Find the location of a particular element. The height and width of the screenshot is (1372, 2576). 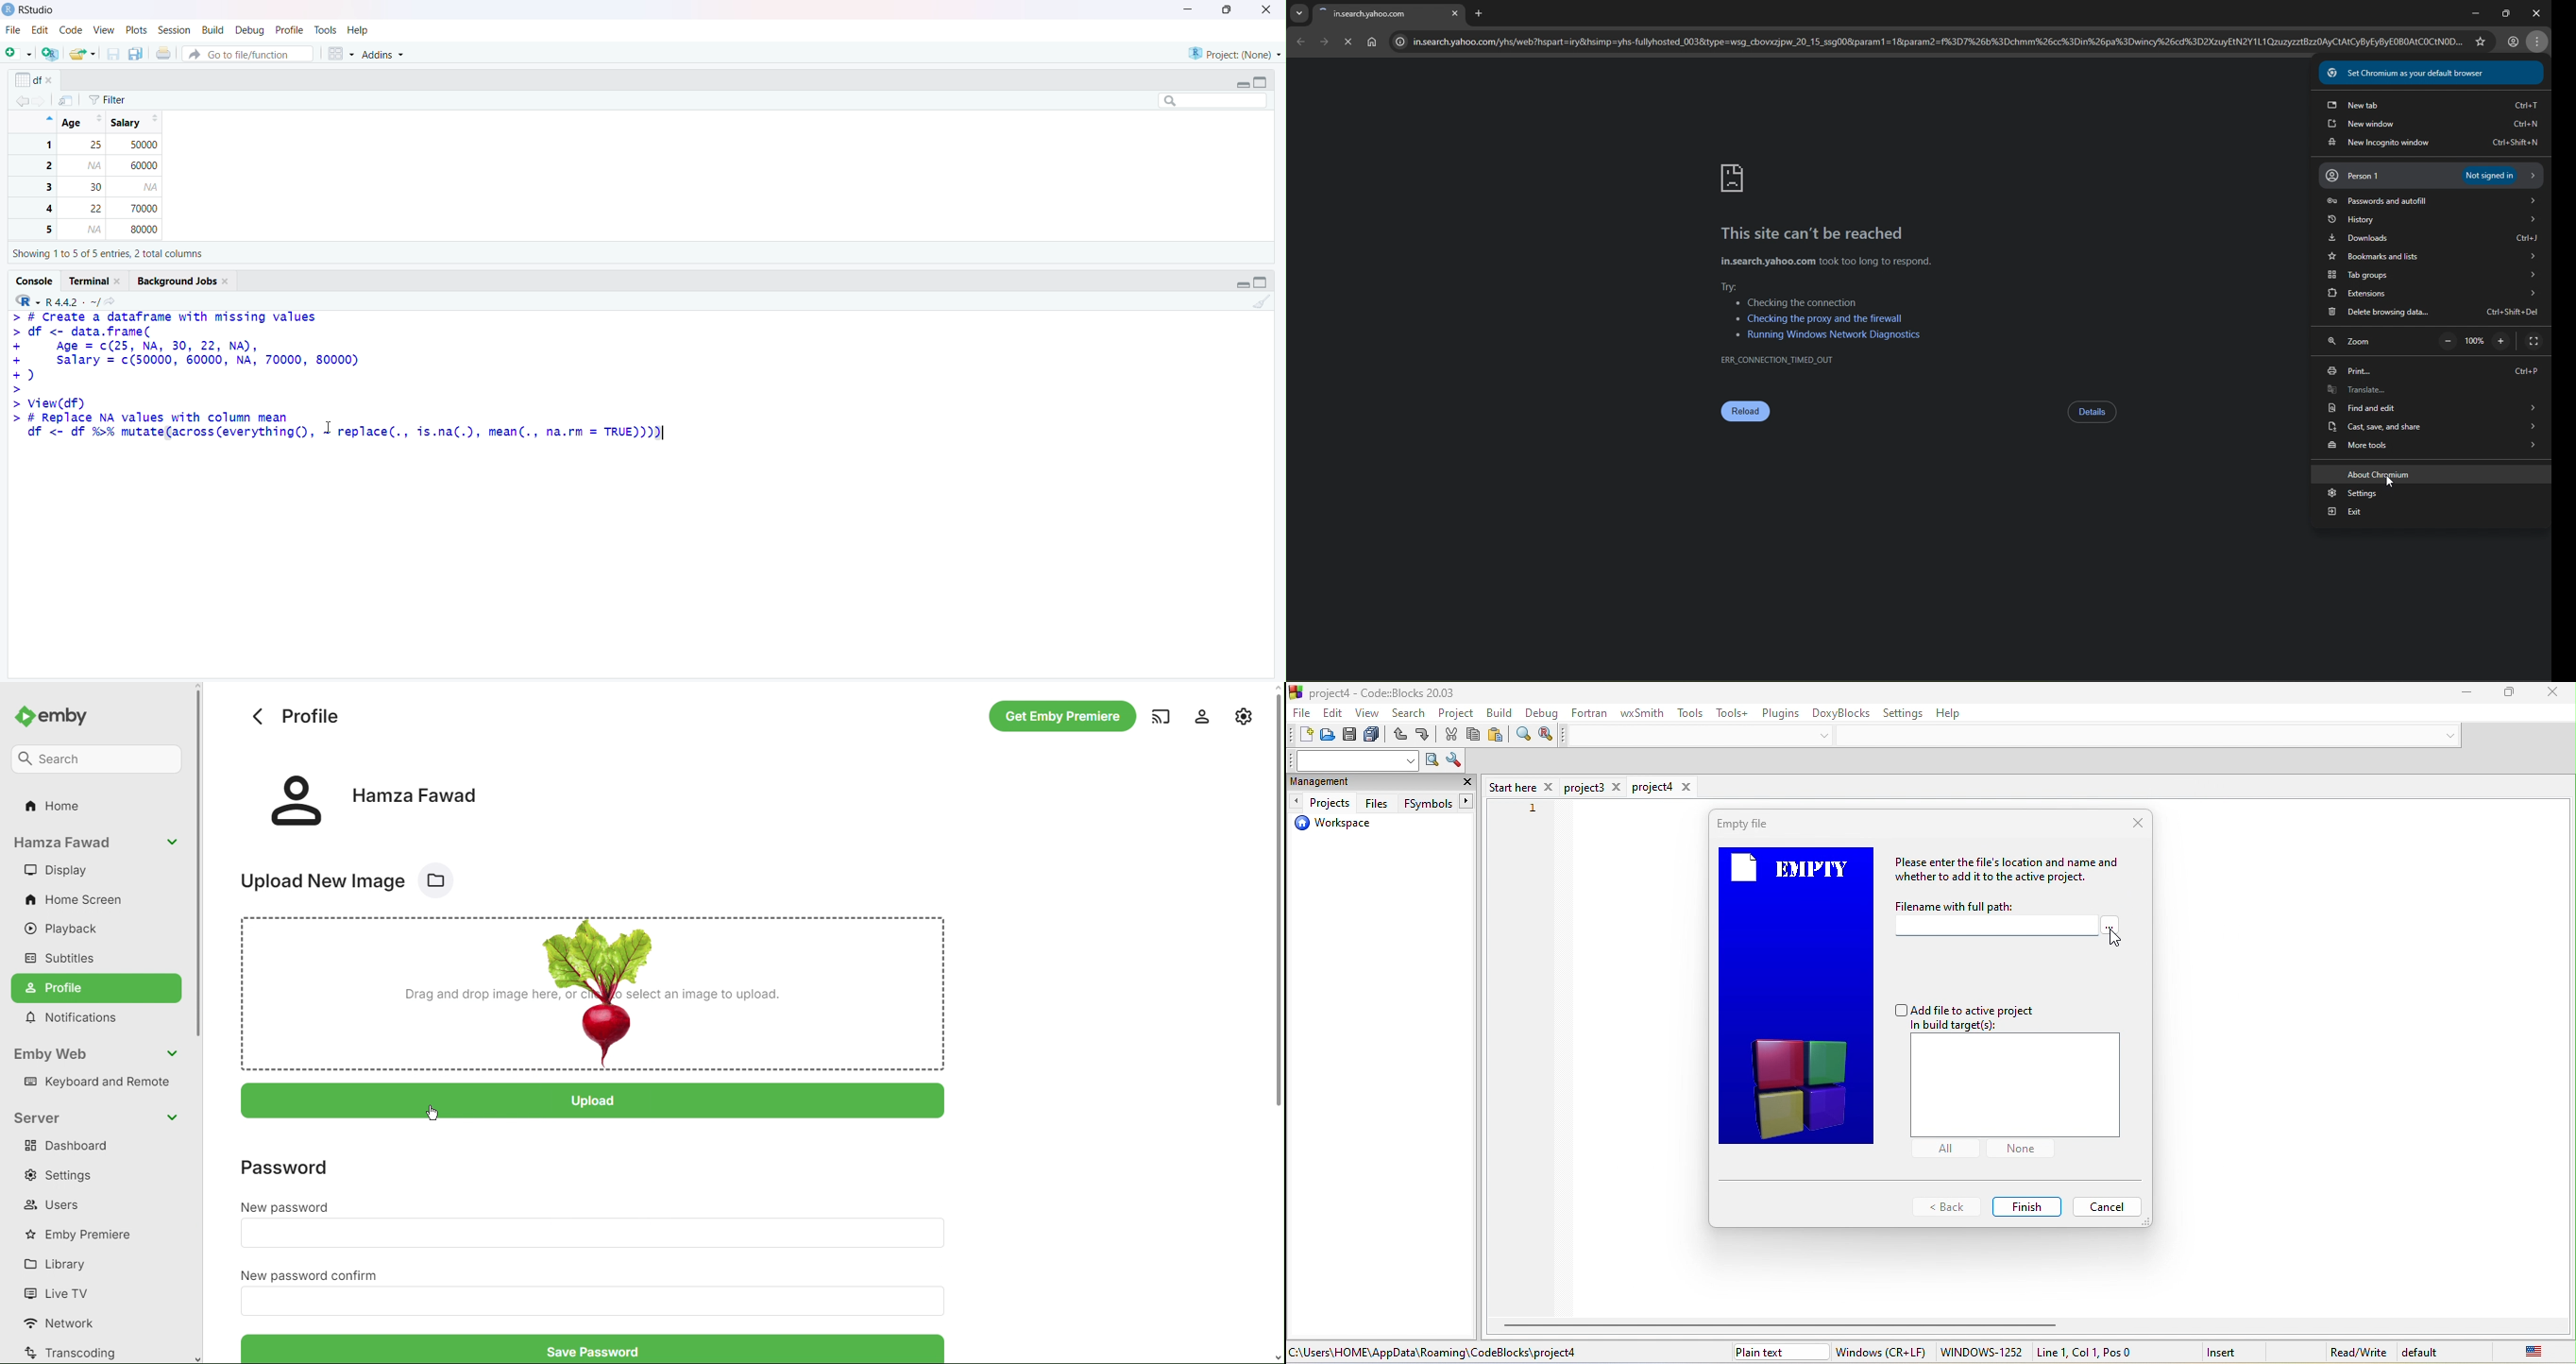

zoom in is located at coordinates (2505, 340).